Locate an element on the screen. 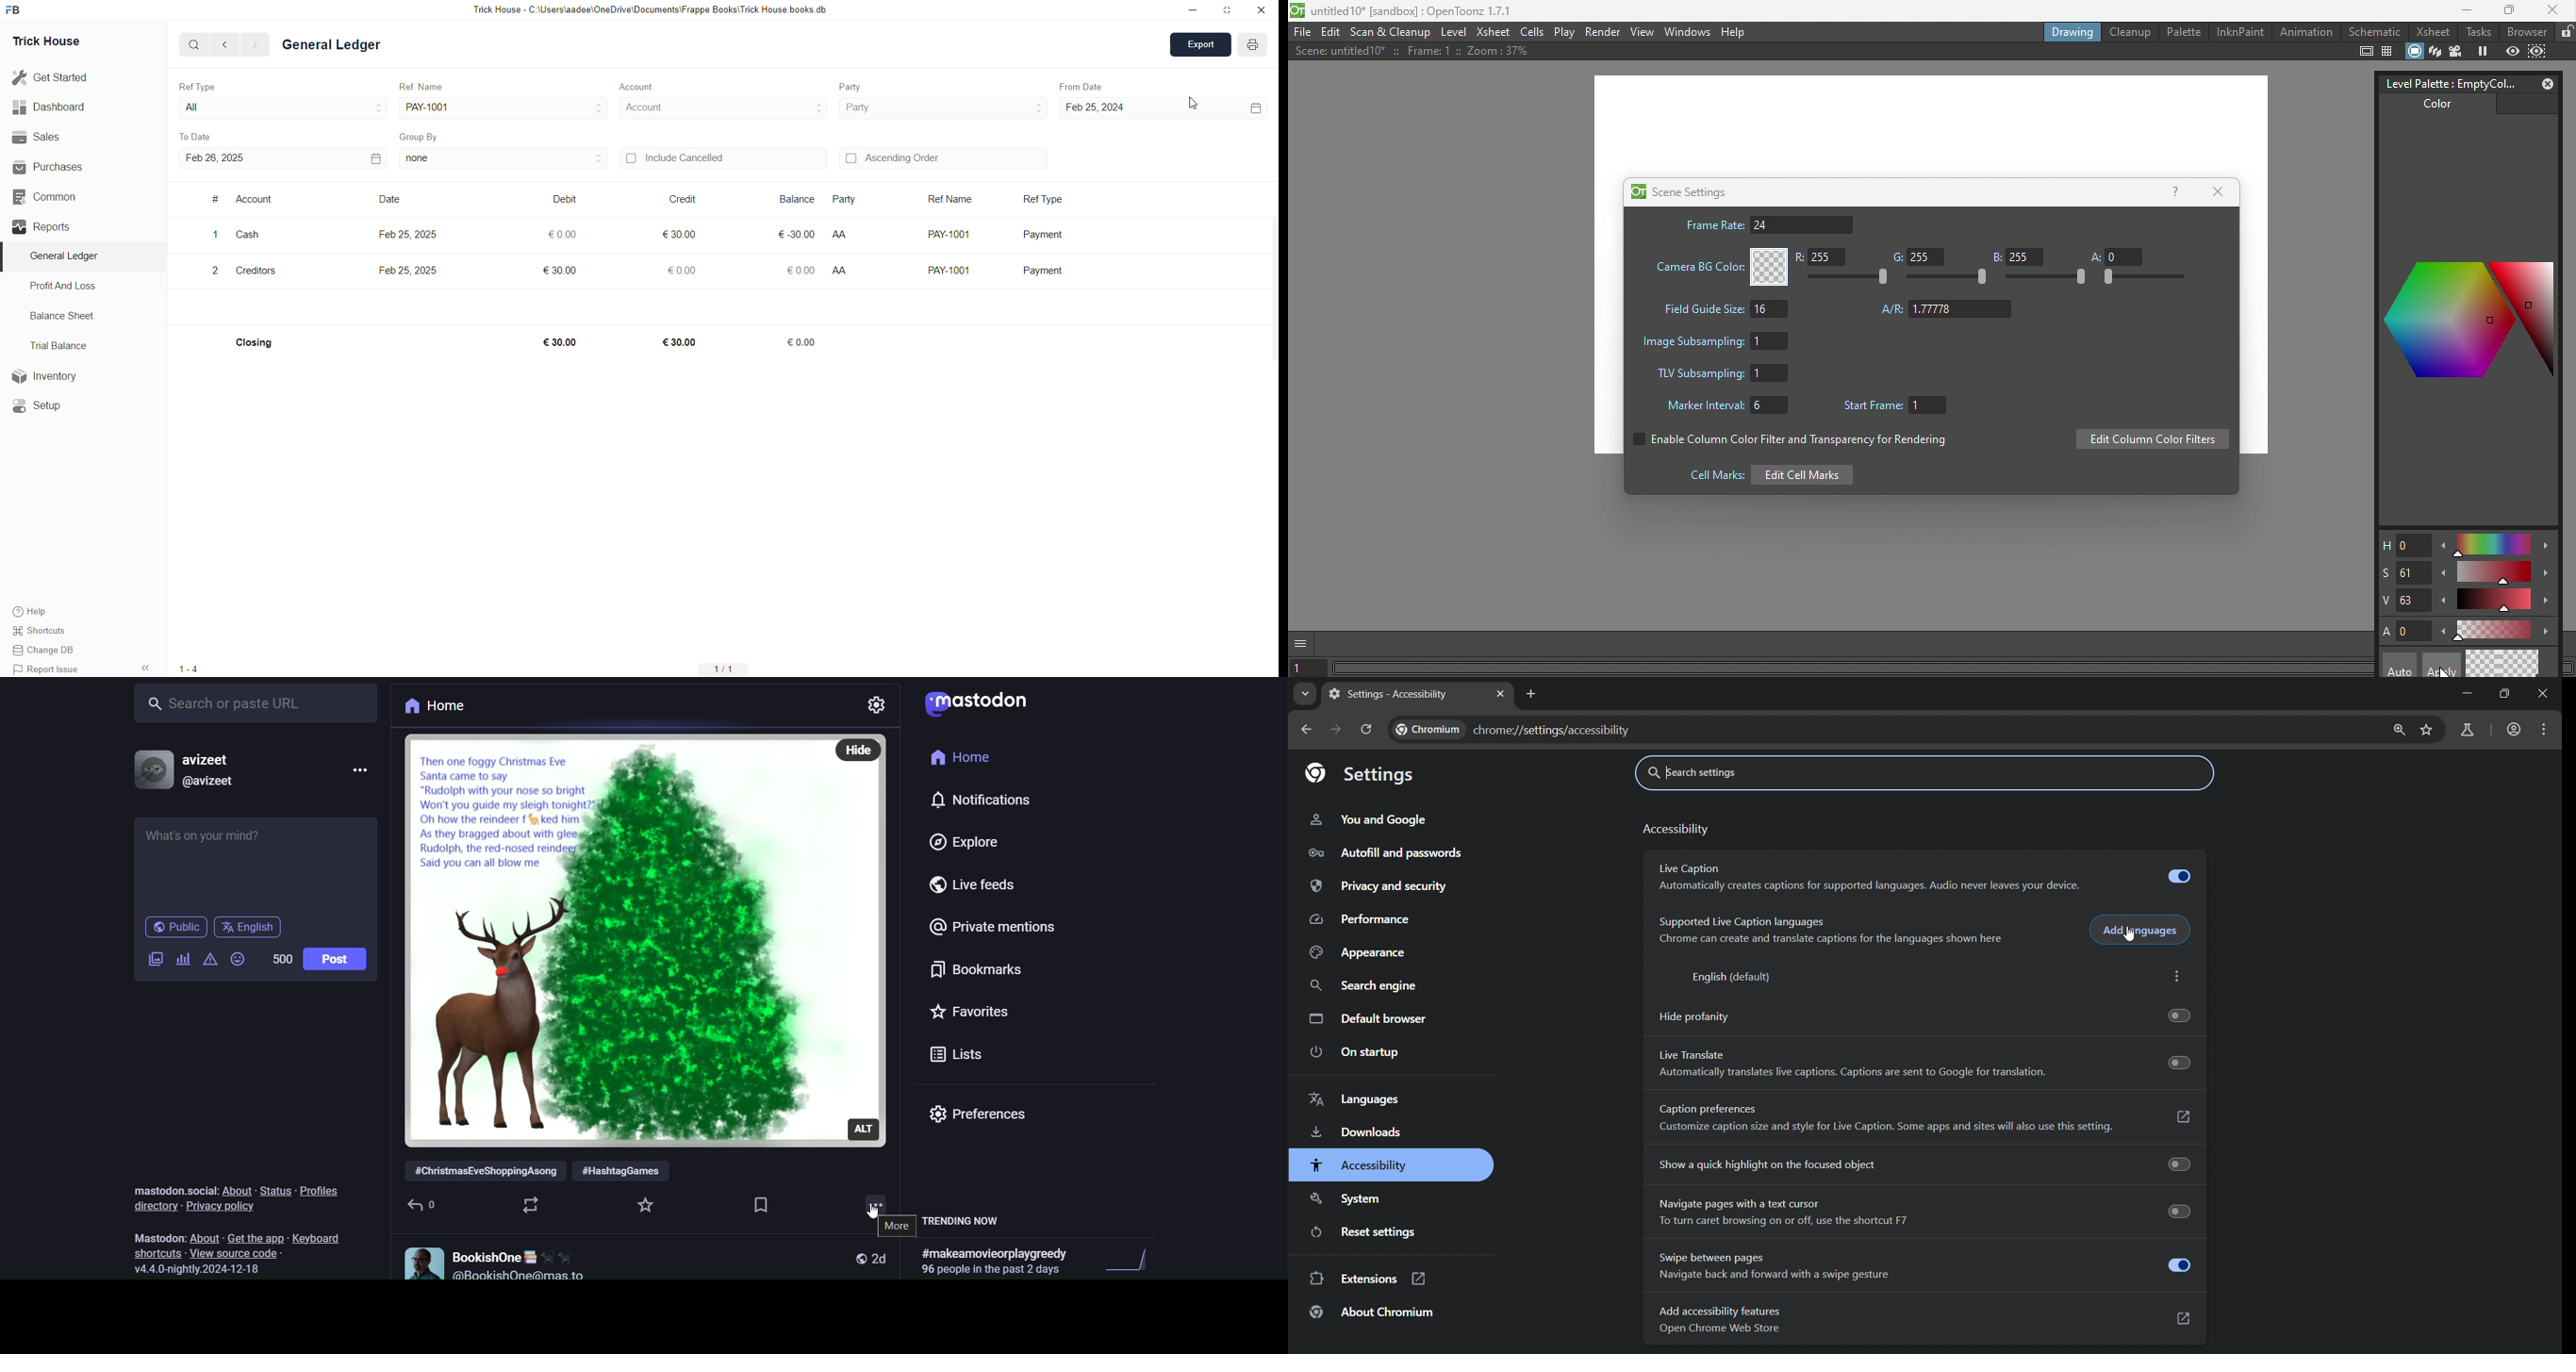 Image resolution: width=2576 pixels, height=1372 pixels. common is located at coordinates (47, 317).